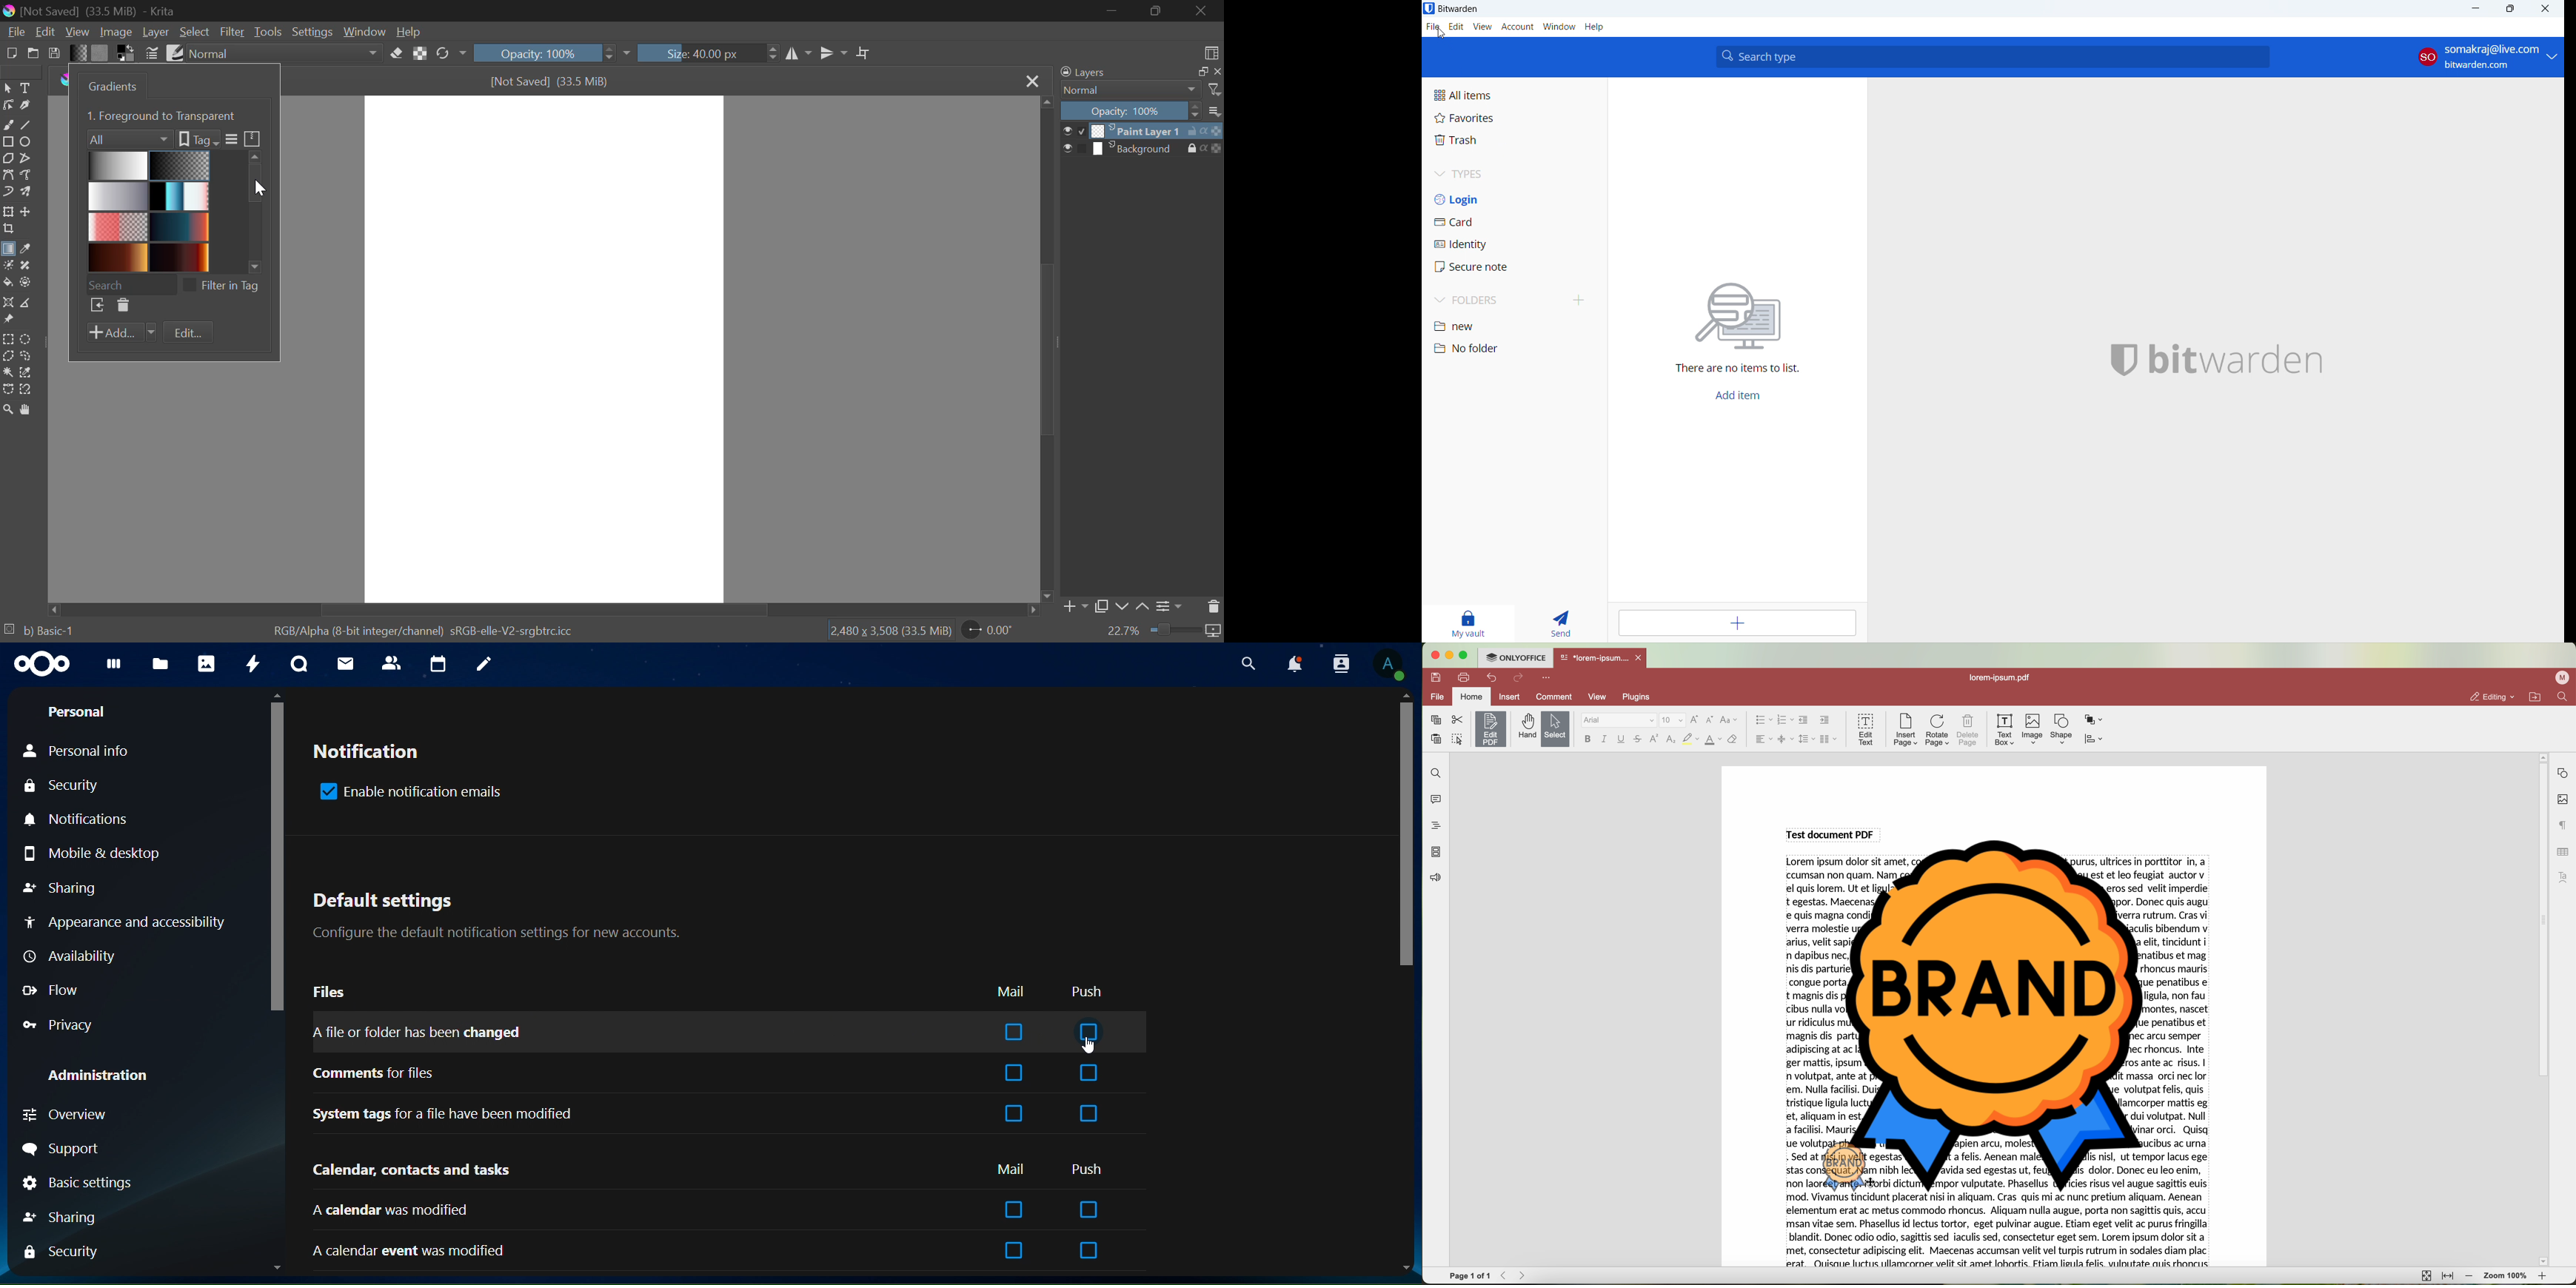  Describe the element at coordinates (2563, 696) in the screenshot. I see `find` at that location.